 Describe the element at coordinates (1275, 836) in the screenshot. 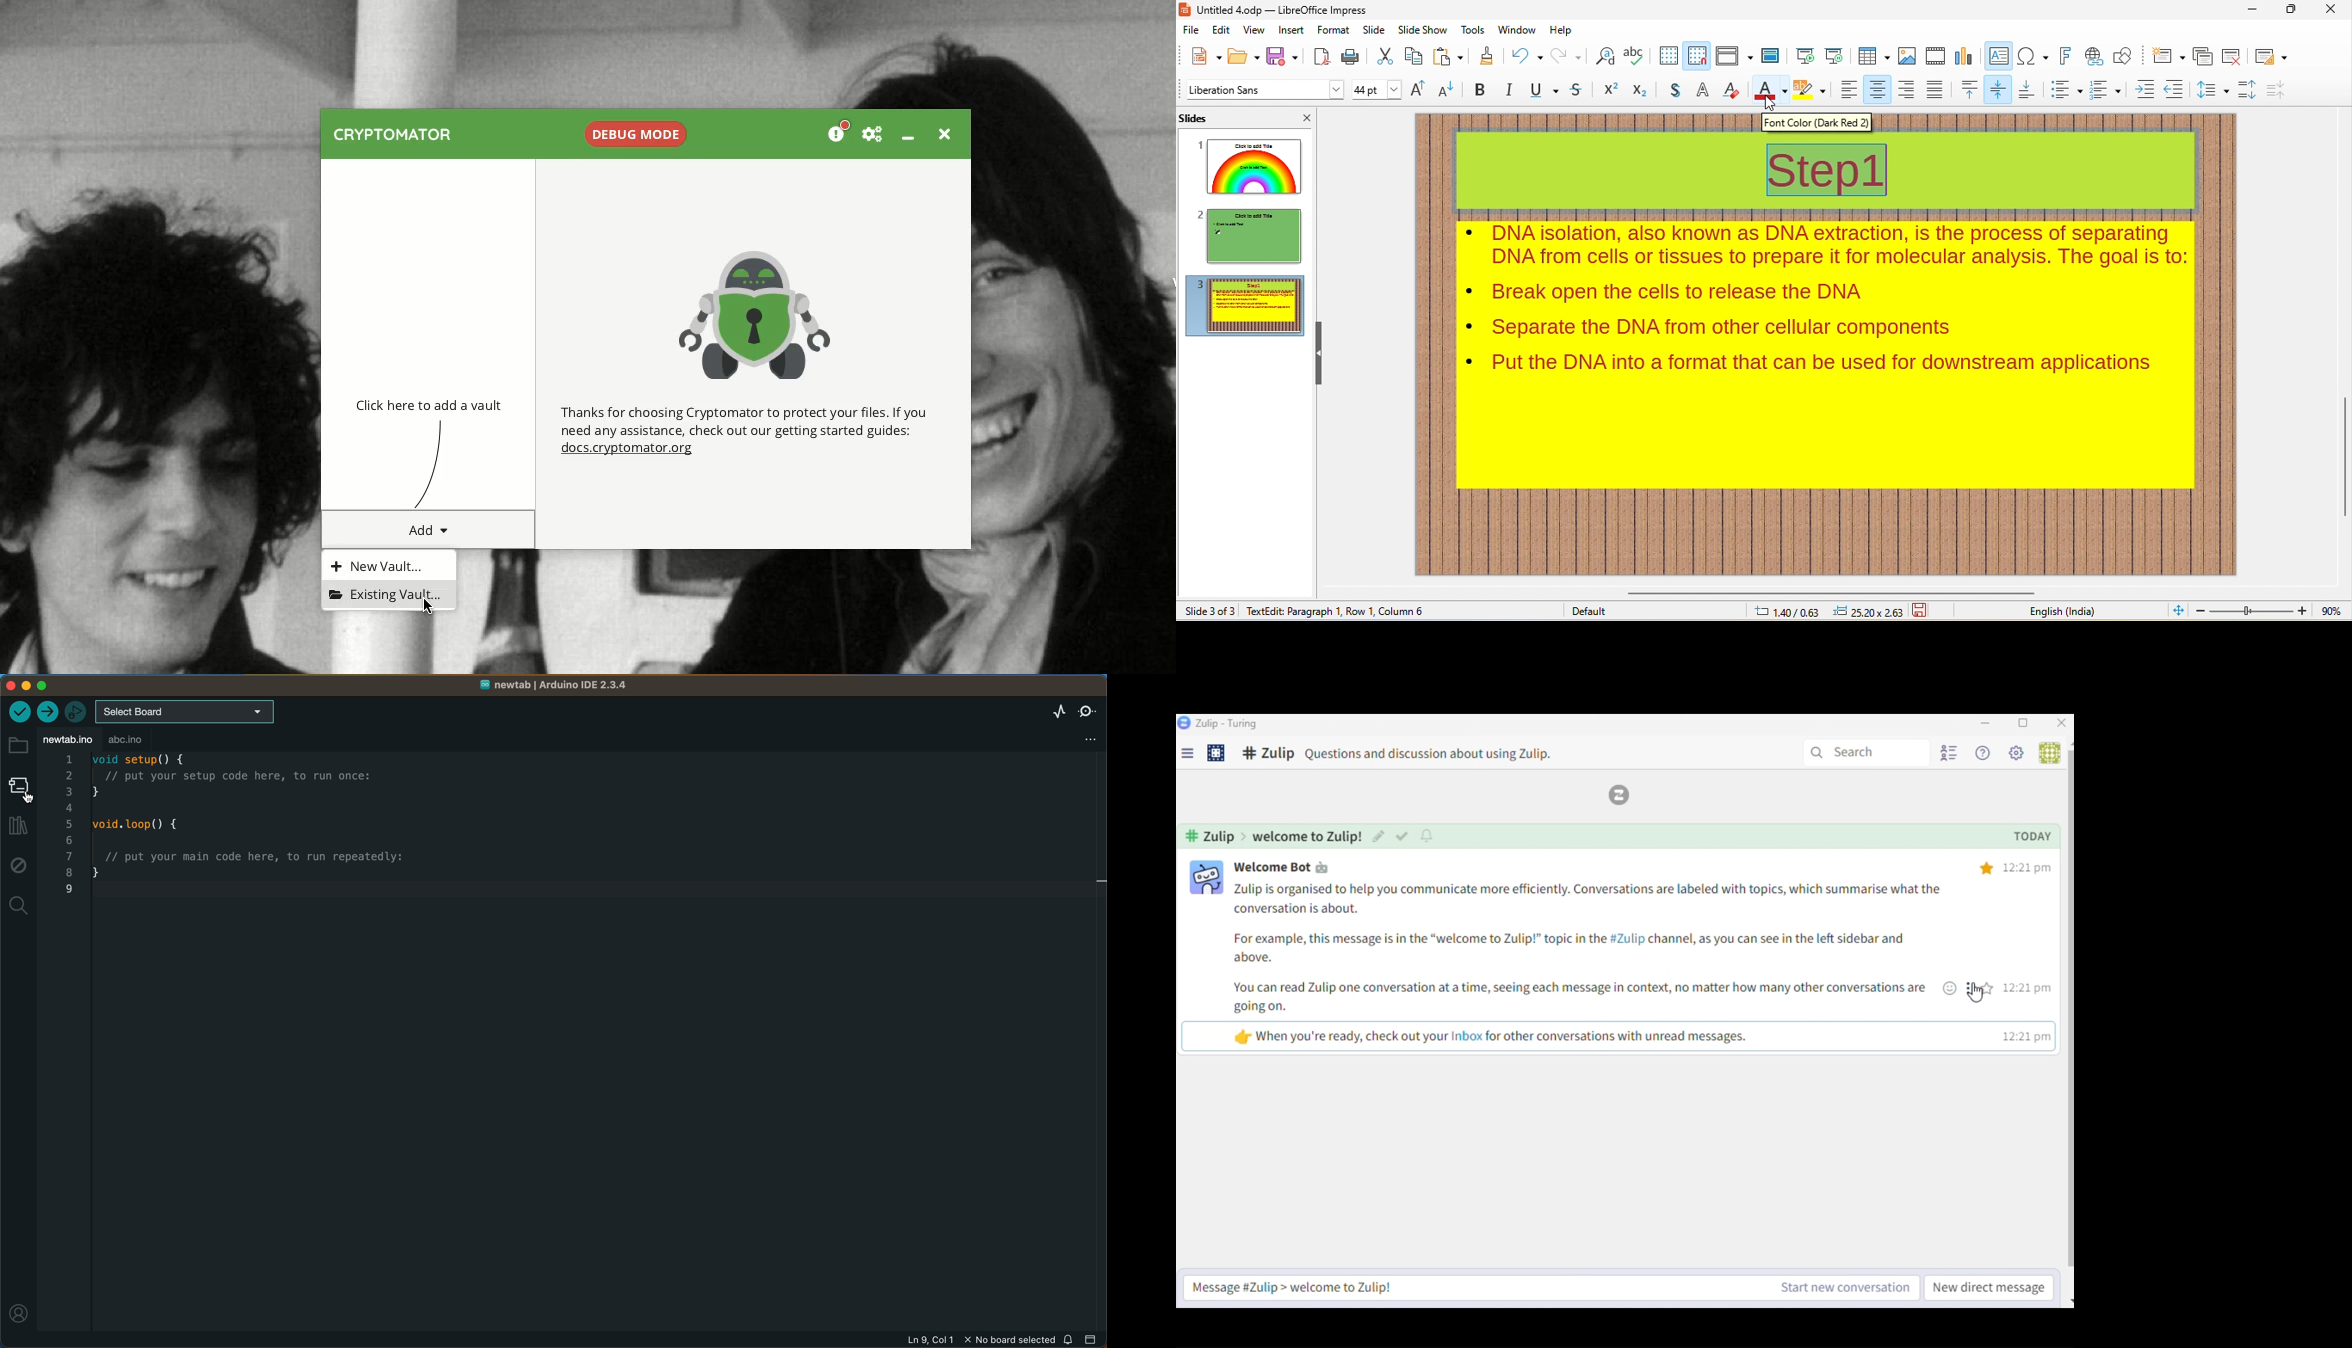

I see `channel` at that location.